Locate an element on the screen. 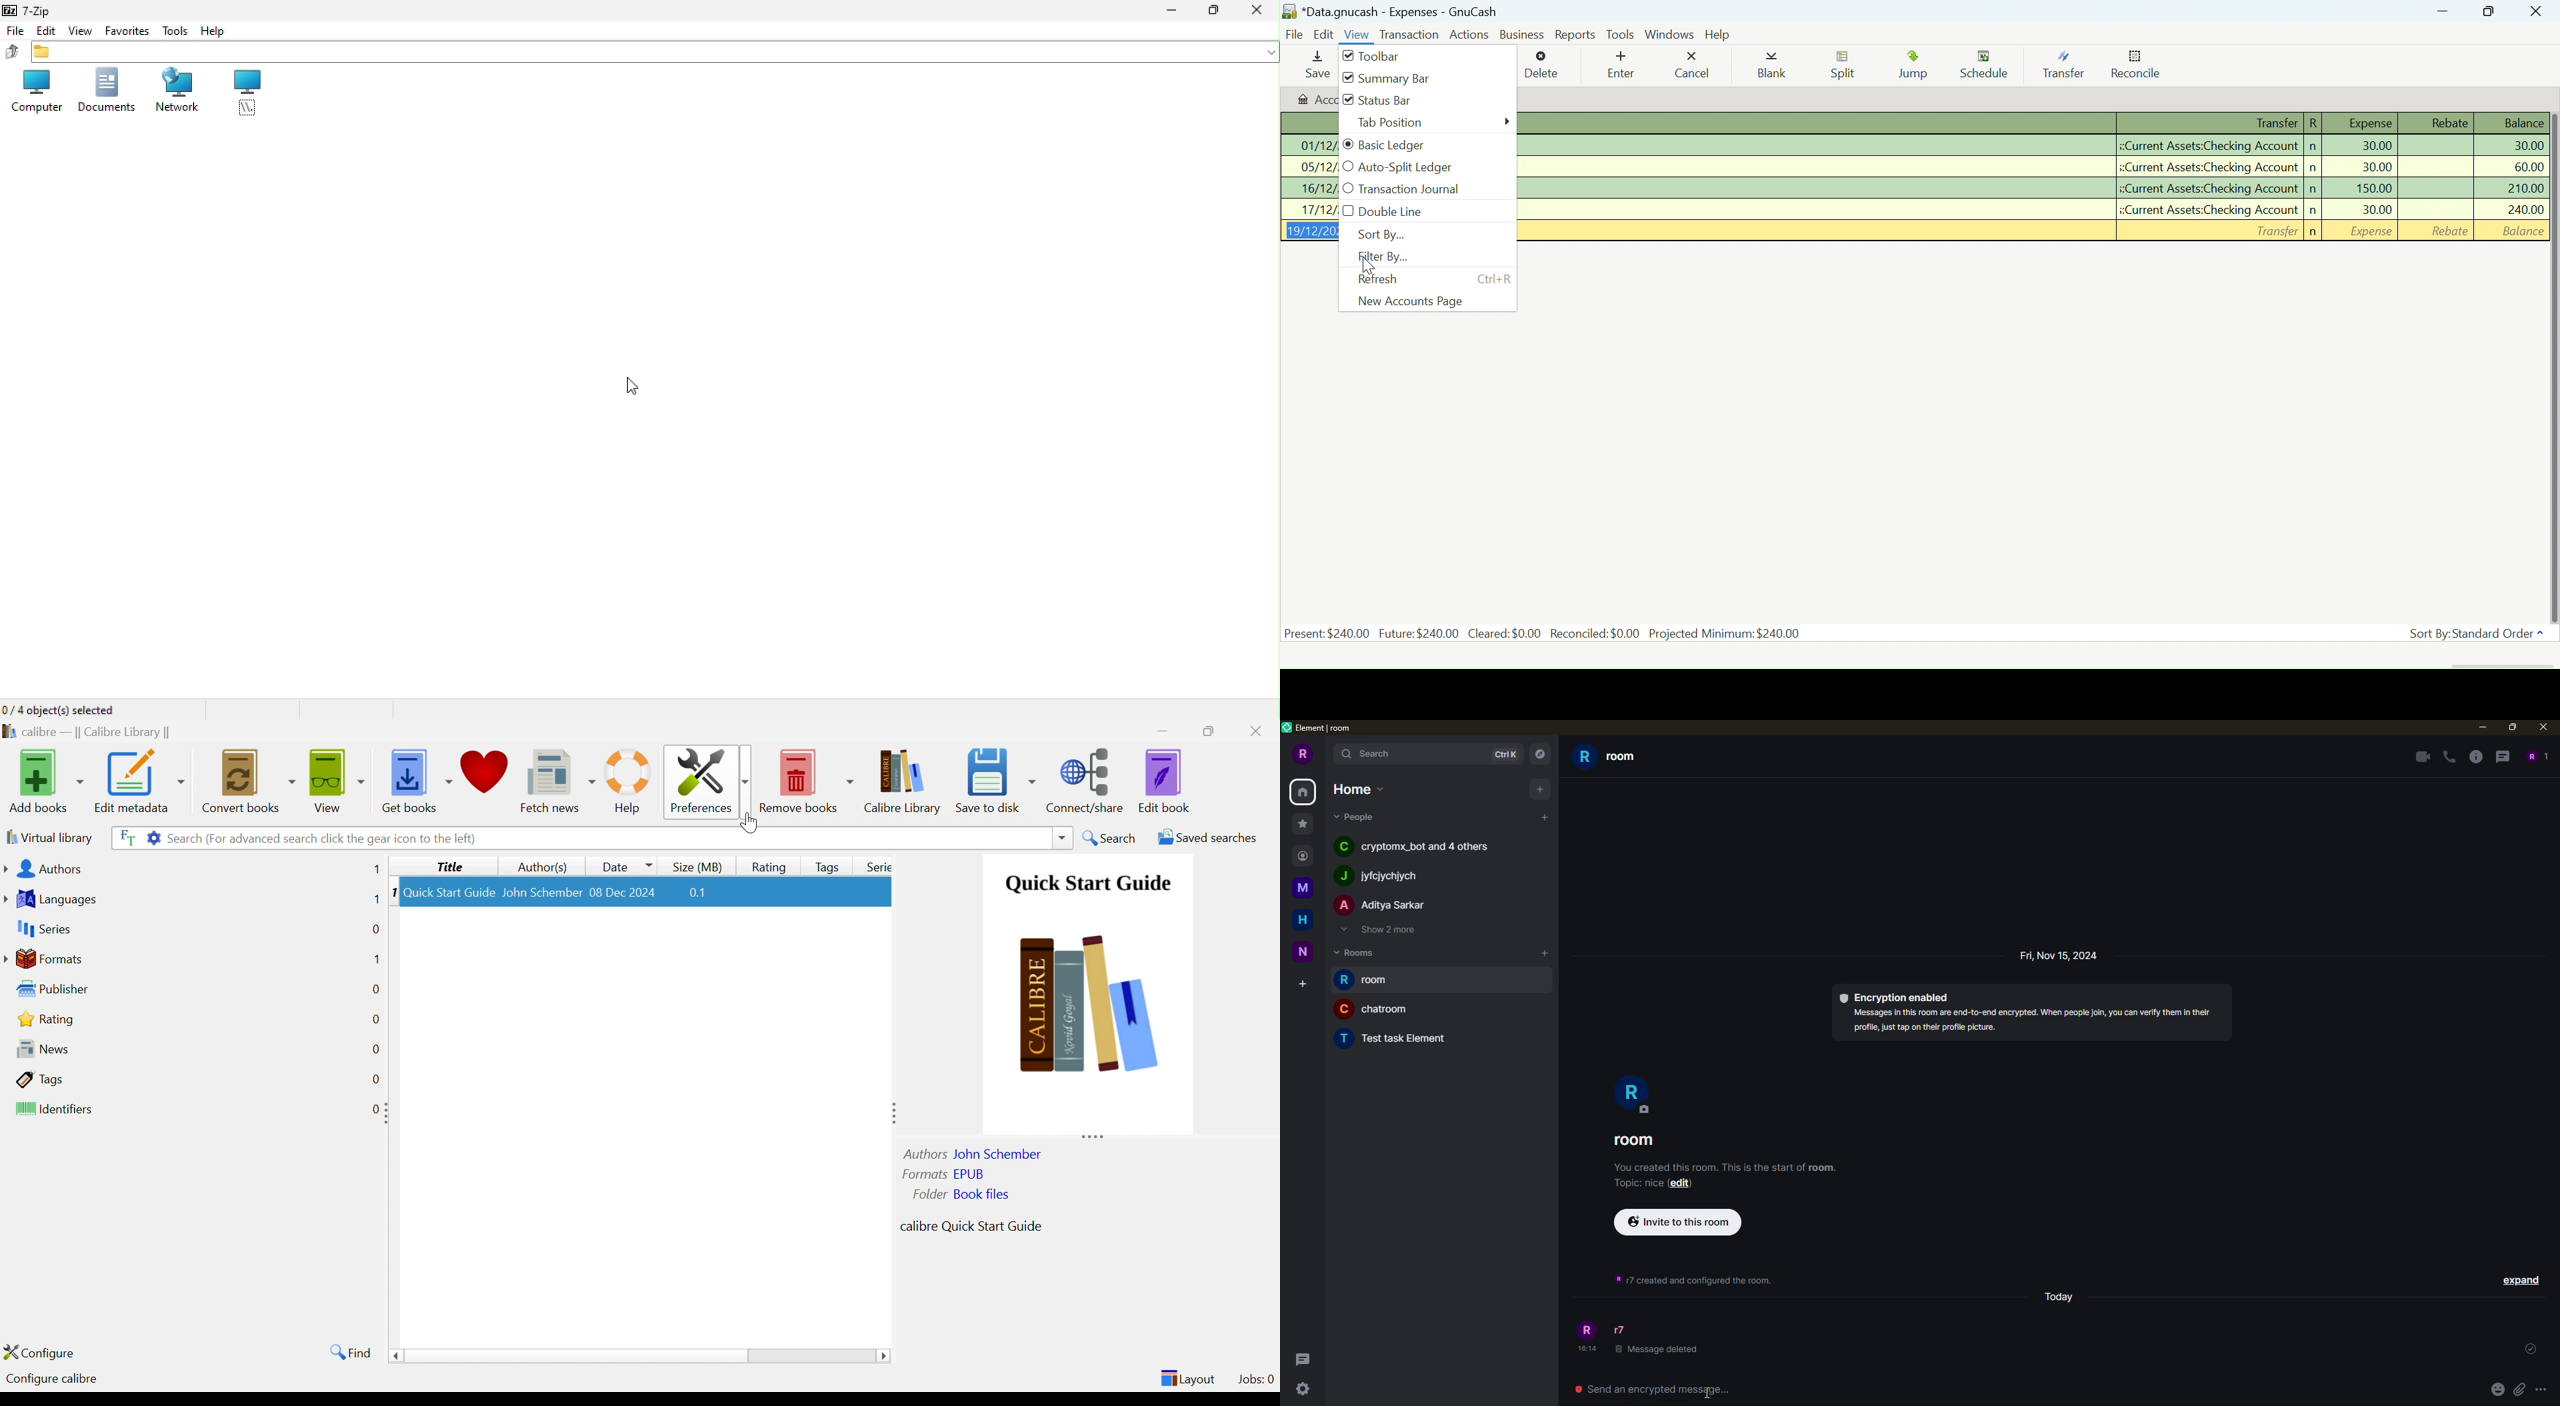 The height and width of the screenshot is (1428, 2576). 1 is located at coordinates (376, 869).